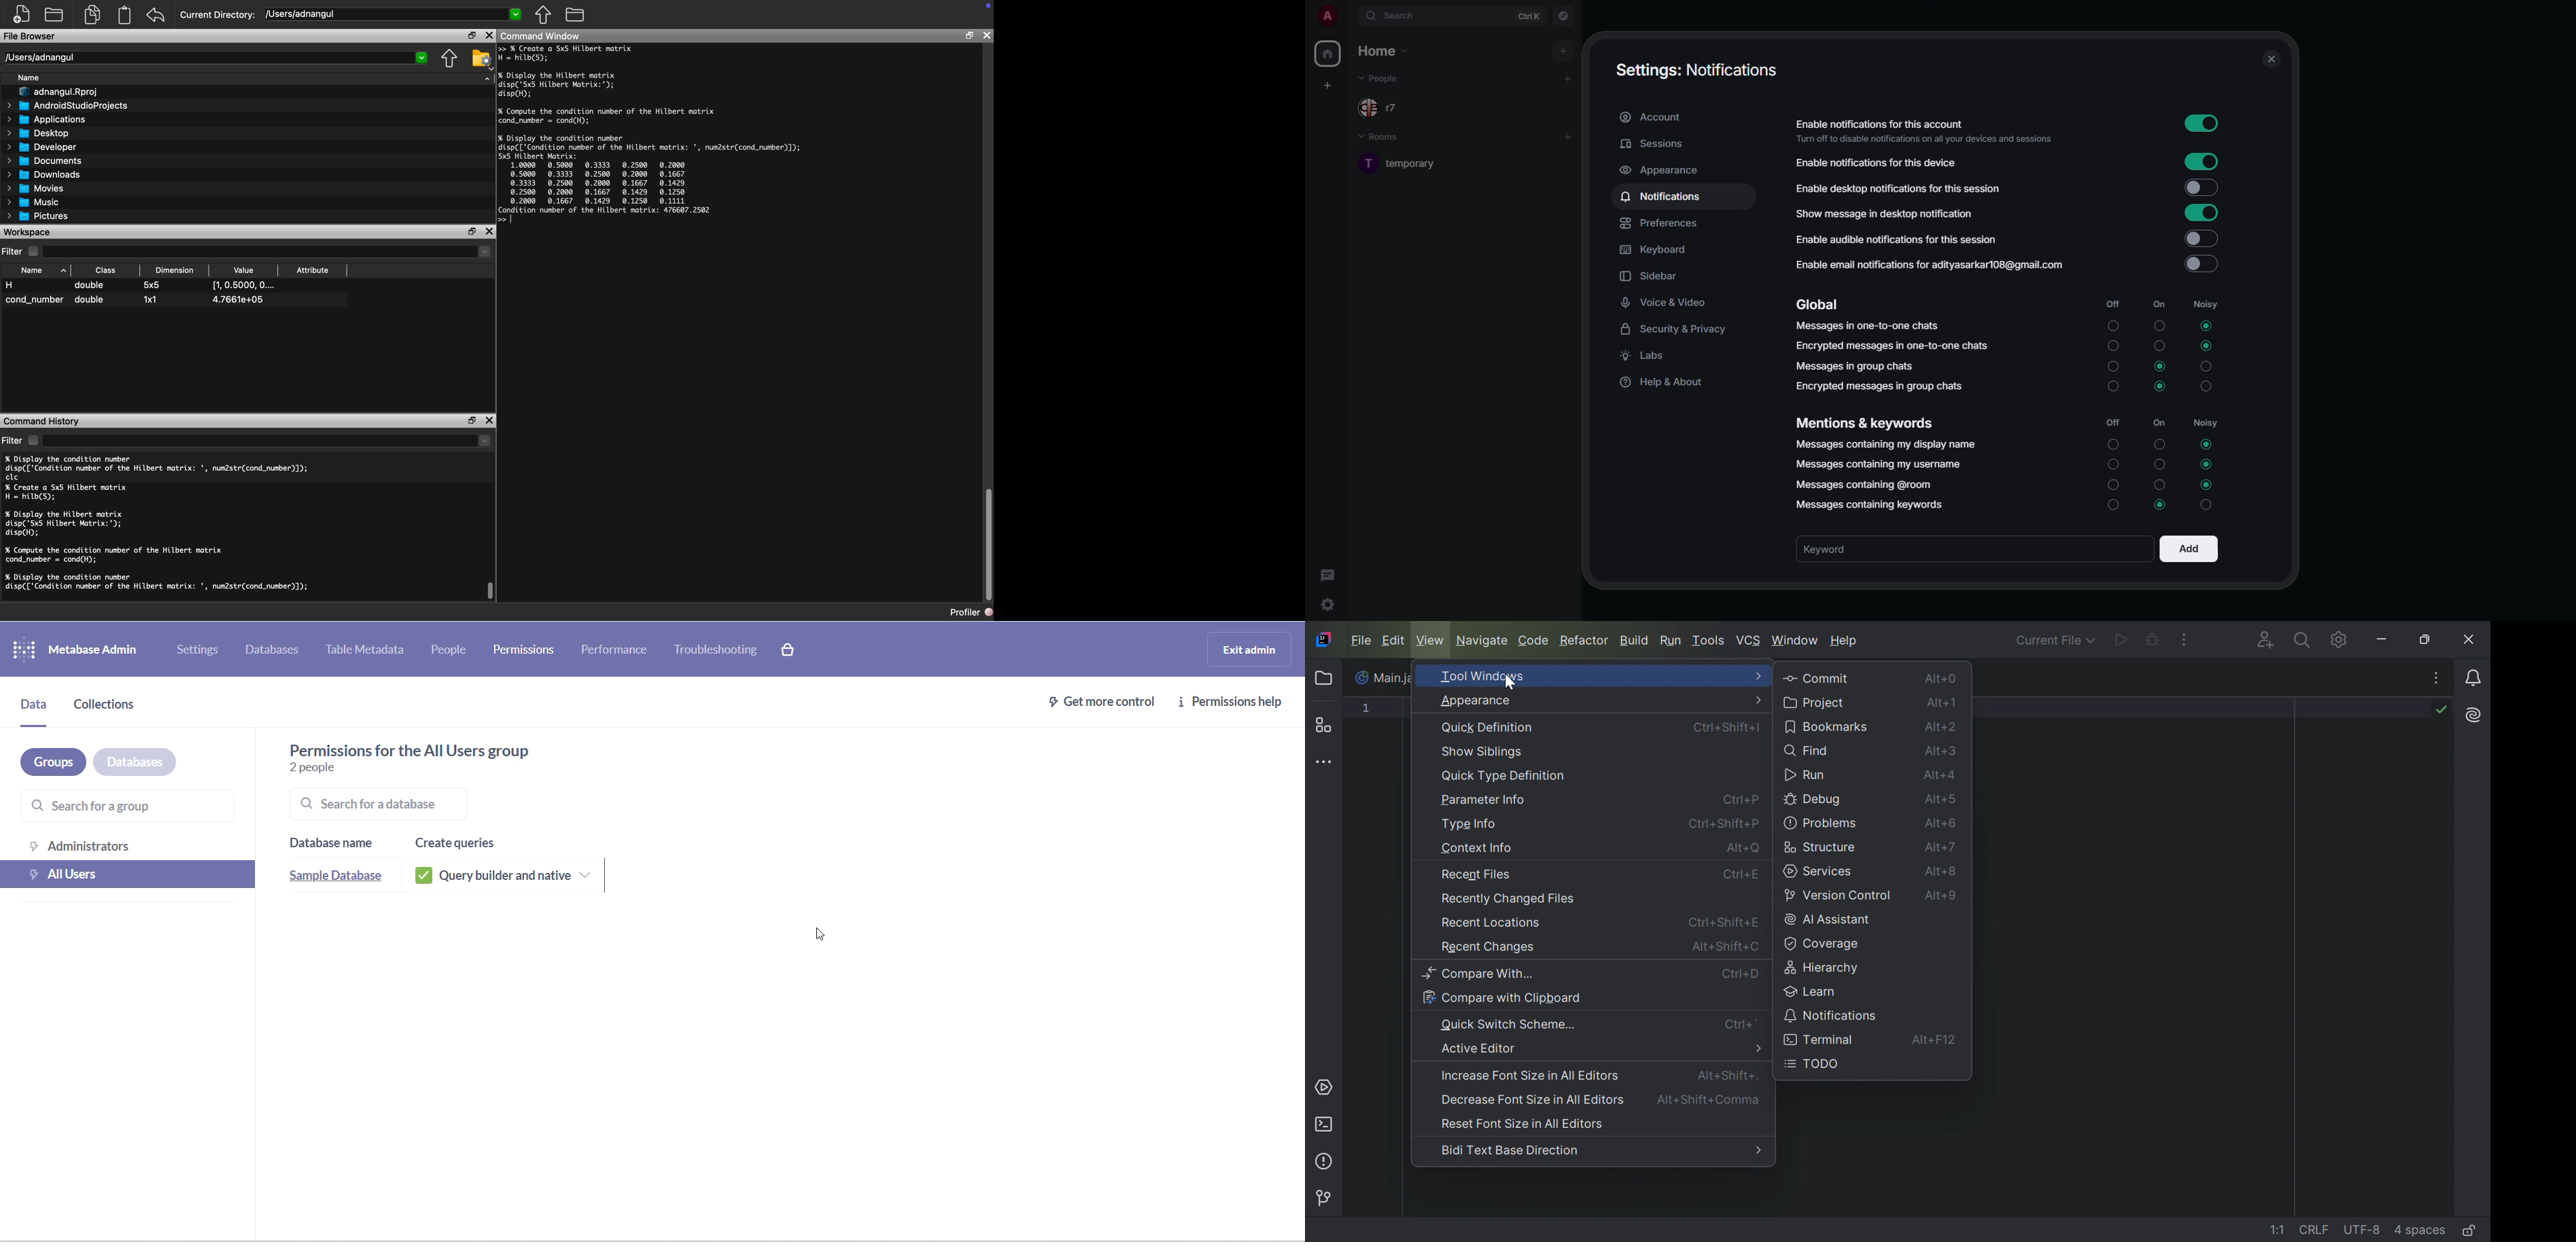 This screenshot has height=1260, width=2576. Describe the element at coordinates (1819, 303) in the screenshot. I see `global` at that location.